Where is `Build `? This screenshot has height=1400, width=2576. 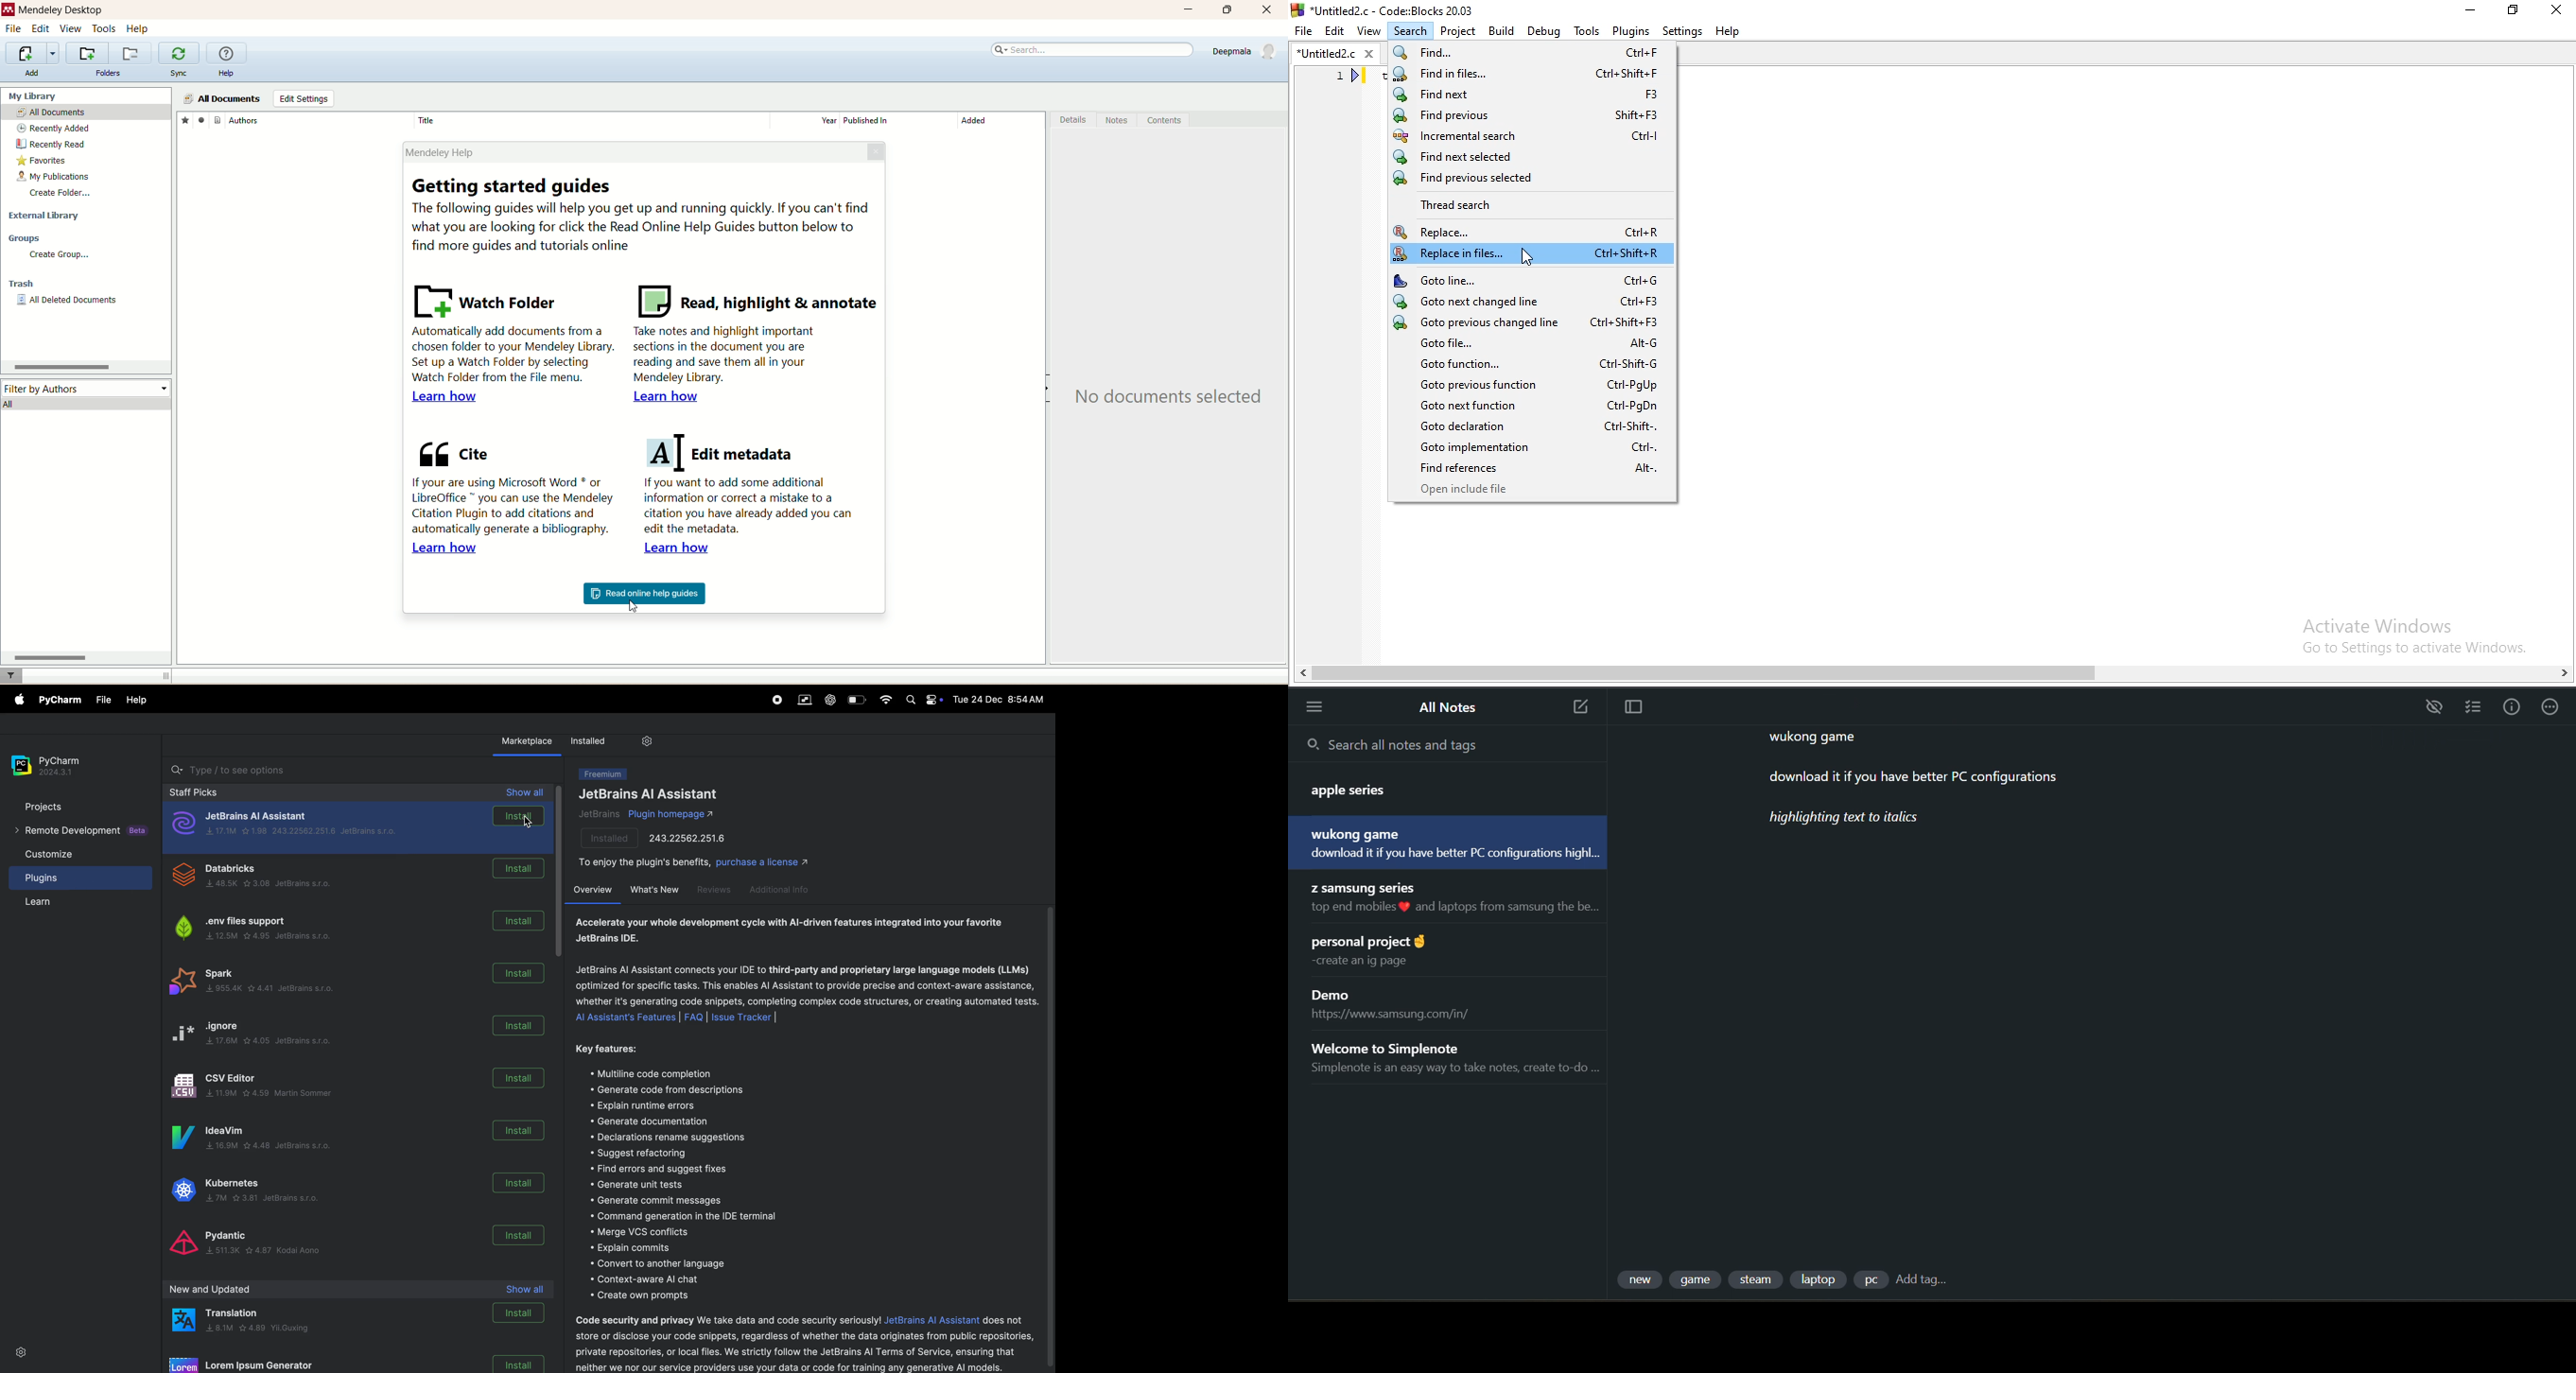 Build  is located at coordinates (1501, 30).